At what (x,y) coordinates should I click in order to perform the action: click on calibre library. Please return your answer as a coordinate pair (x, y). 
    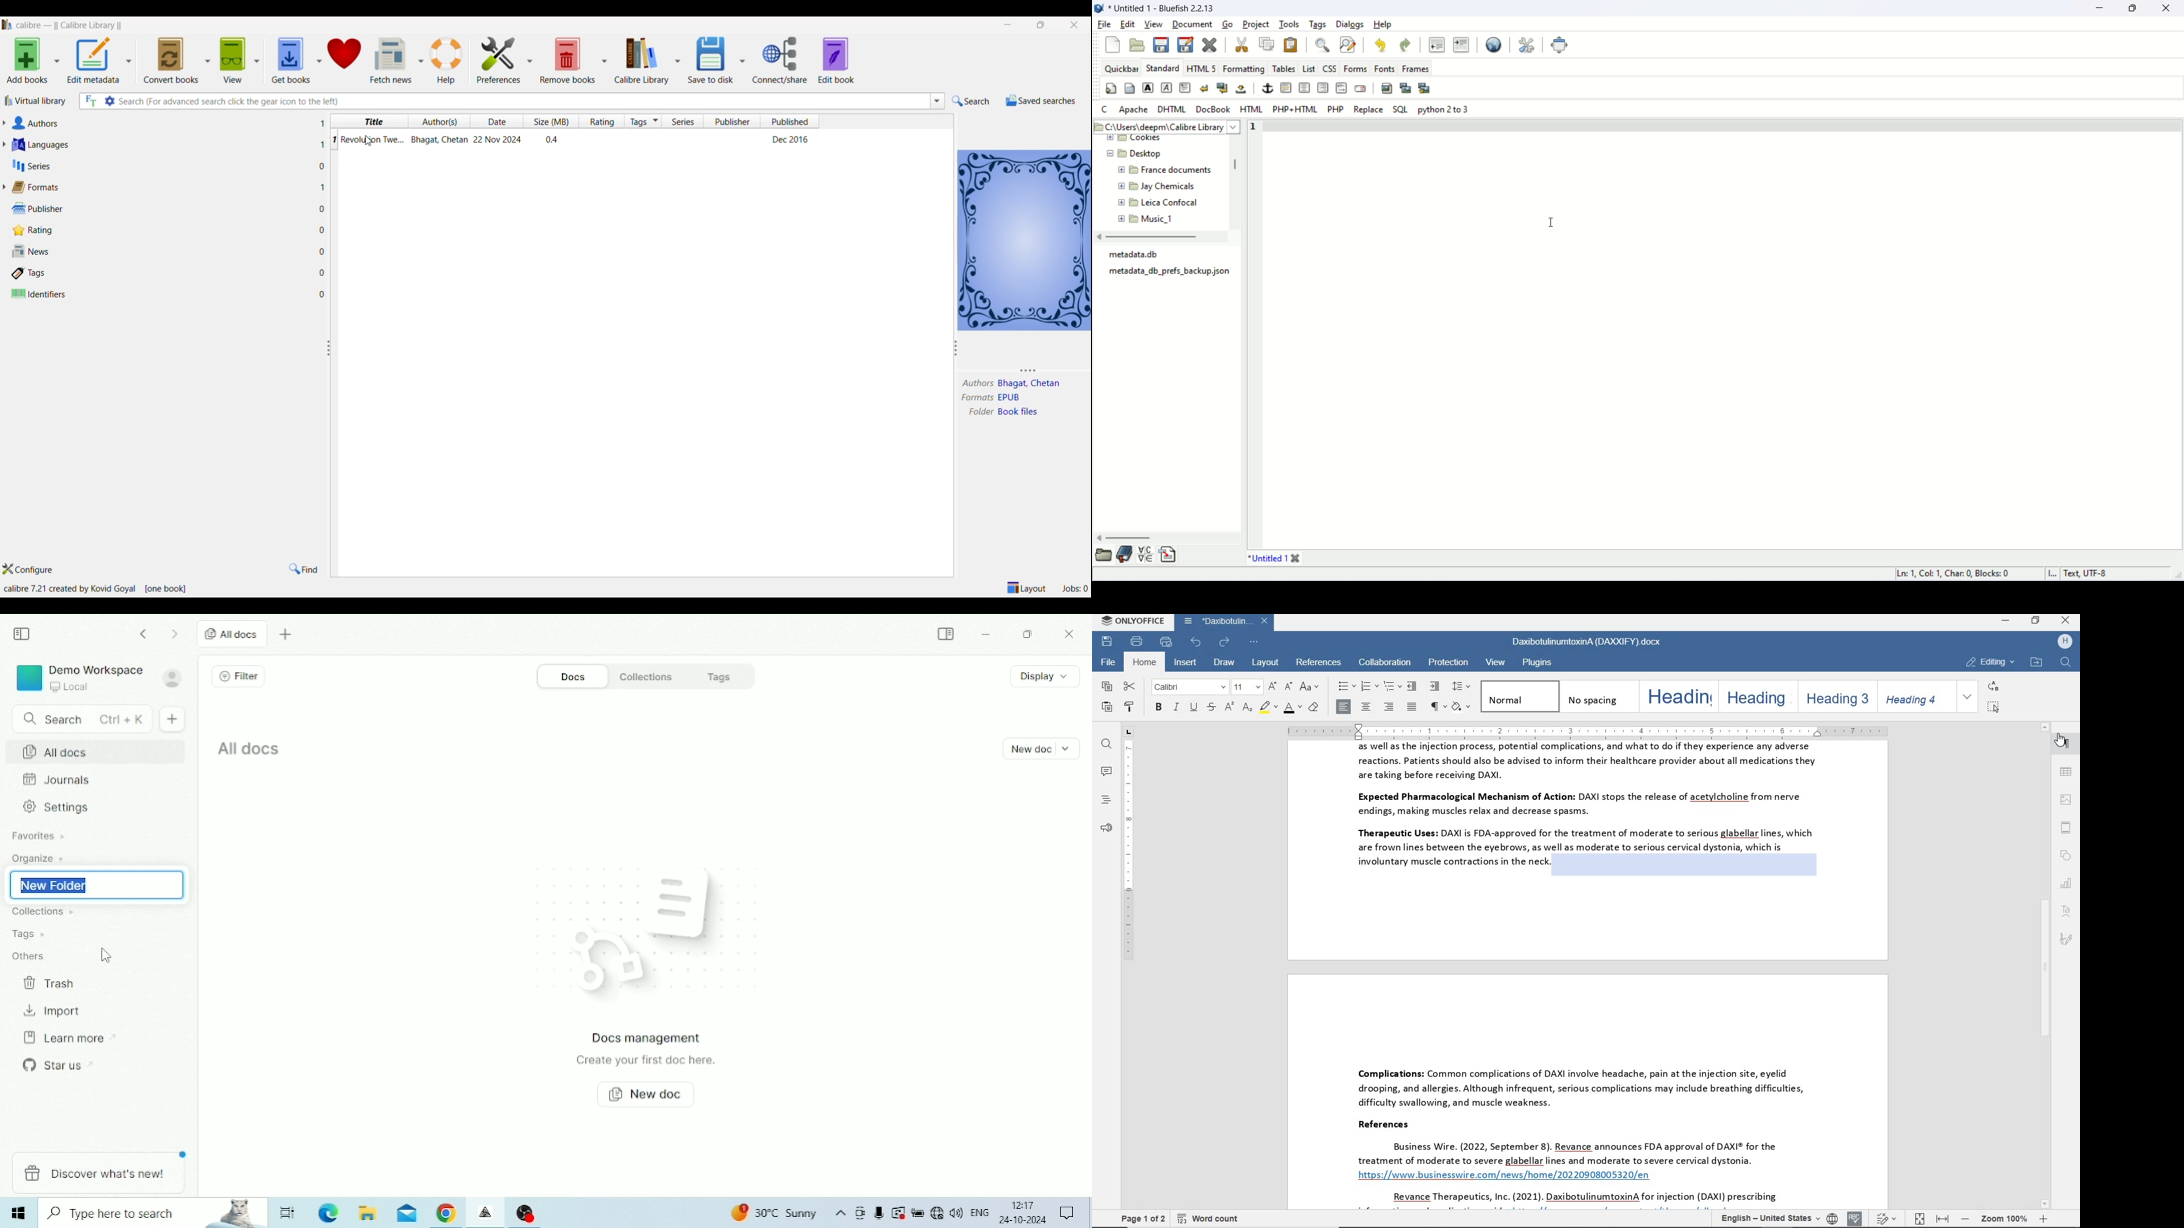
    Looking at the image, I should click on (640, 60).